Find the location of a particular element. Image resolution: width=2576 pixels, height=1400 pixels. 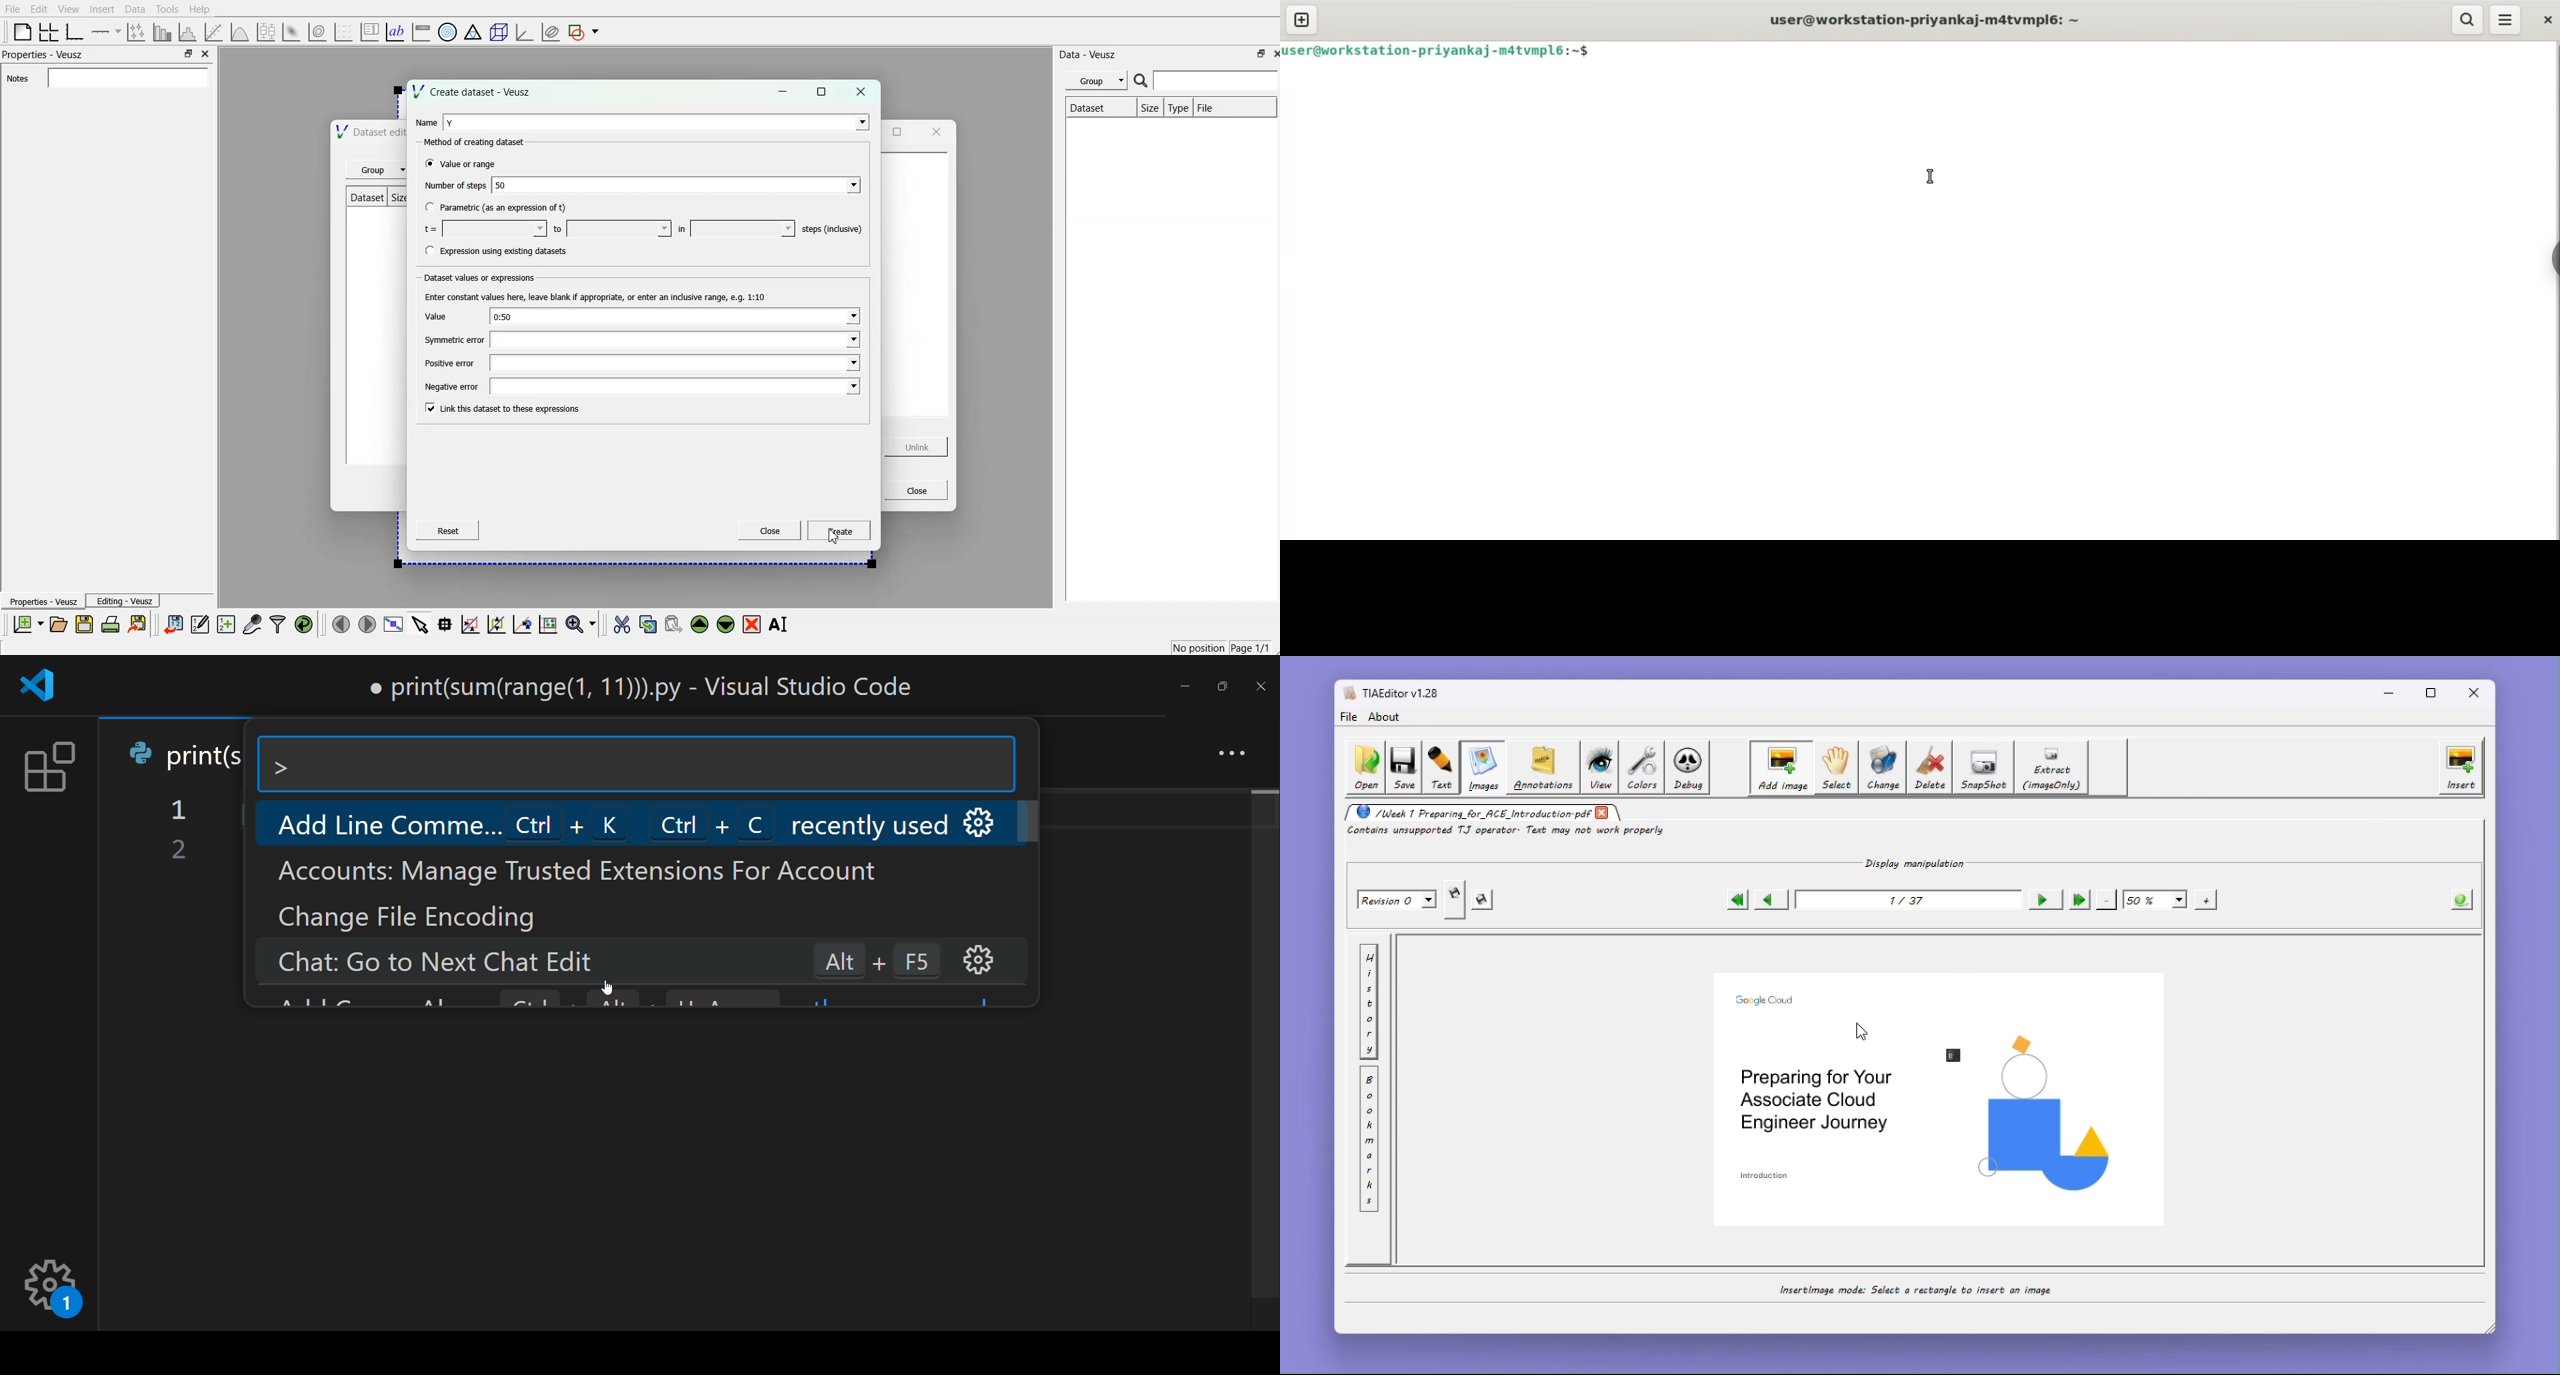

Type is located at coordinates (1178, 107).